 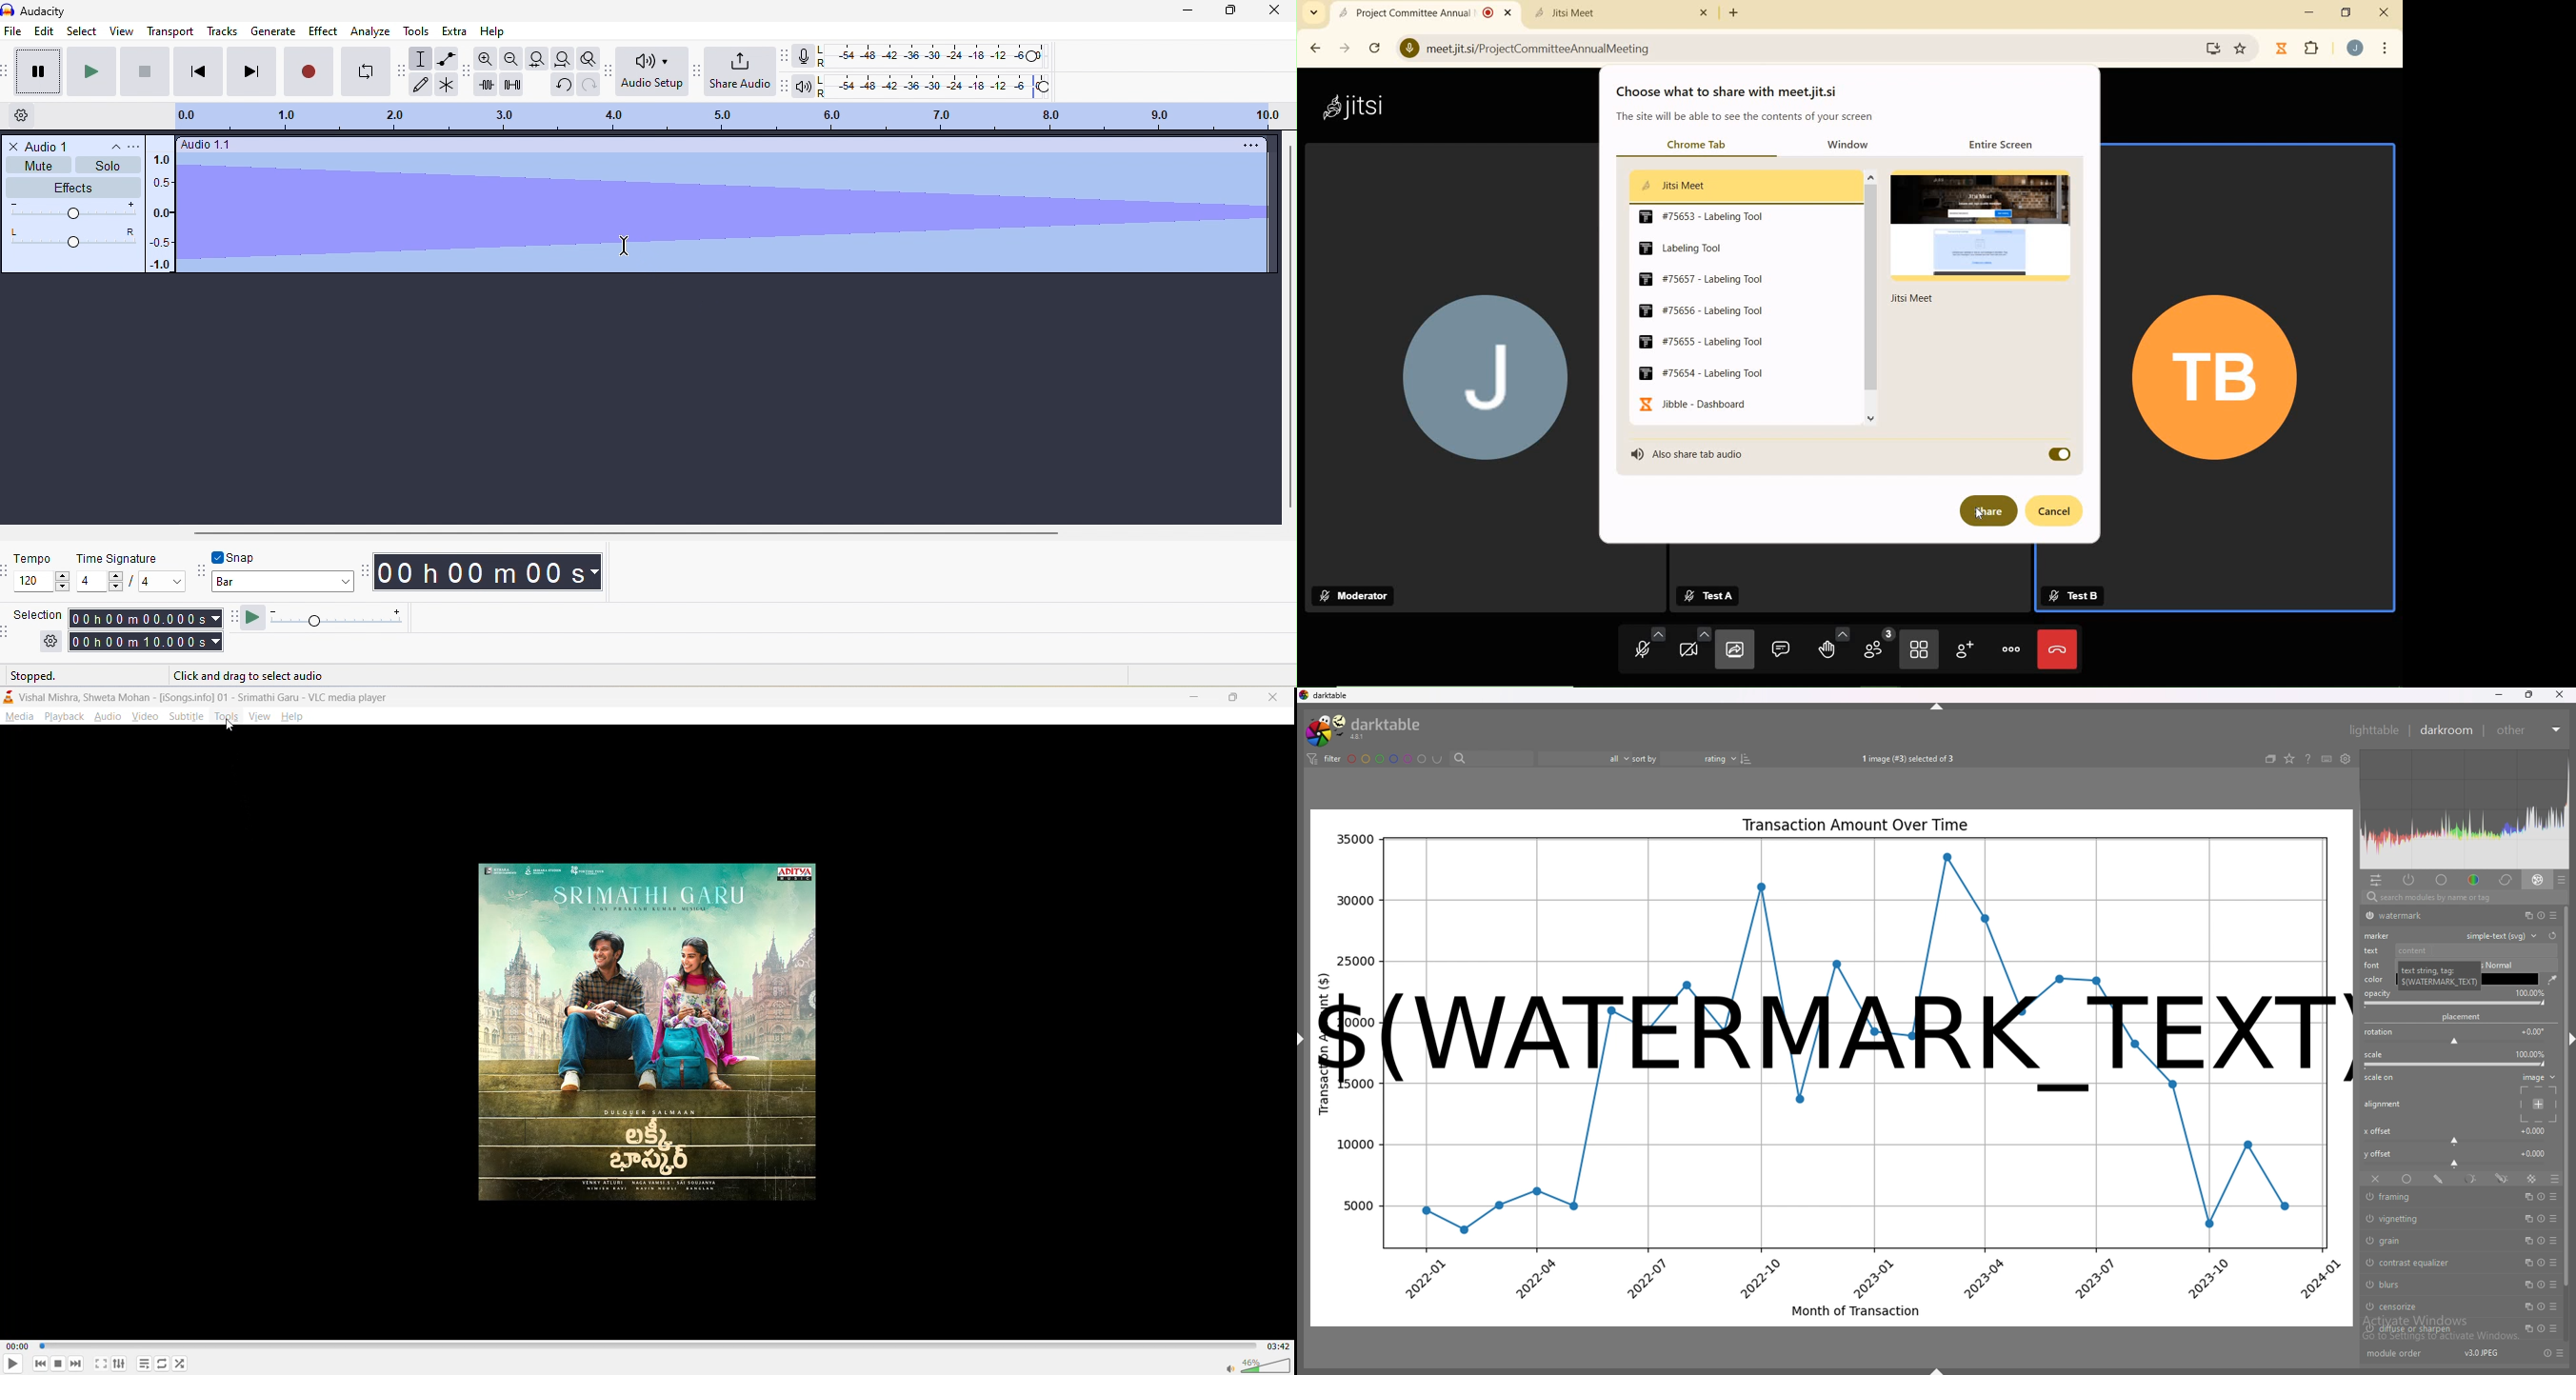 What do you see at coordinates (1694, 646) in the screenshot?
I see `camera` at bounding box center [1694, 646].